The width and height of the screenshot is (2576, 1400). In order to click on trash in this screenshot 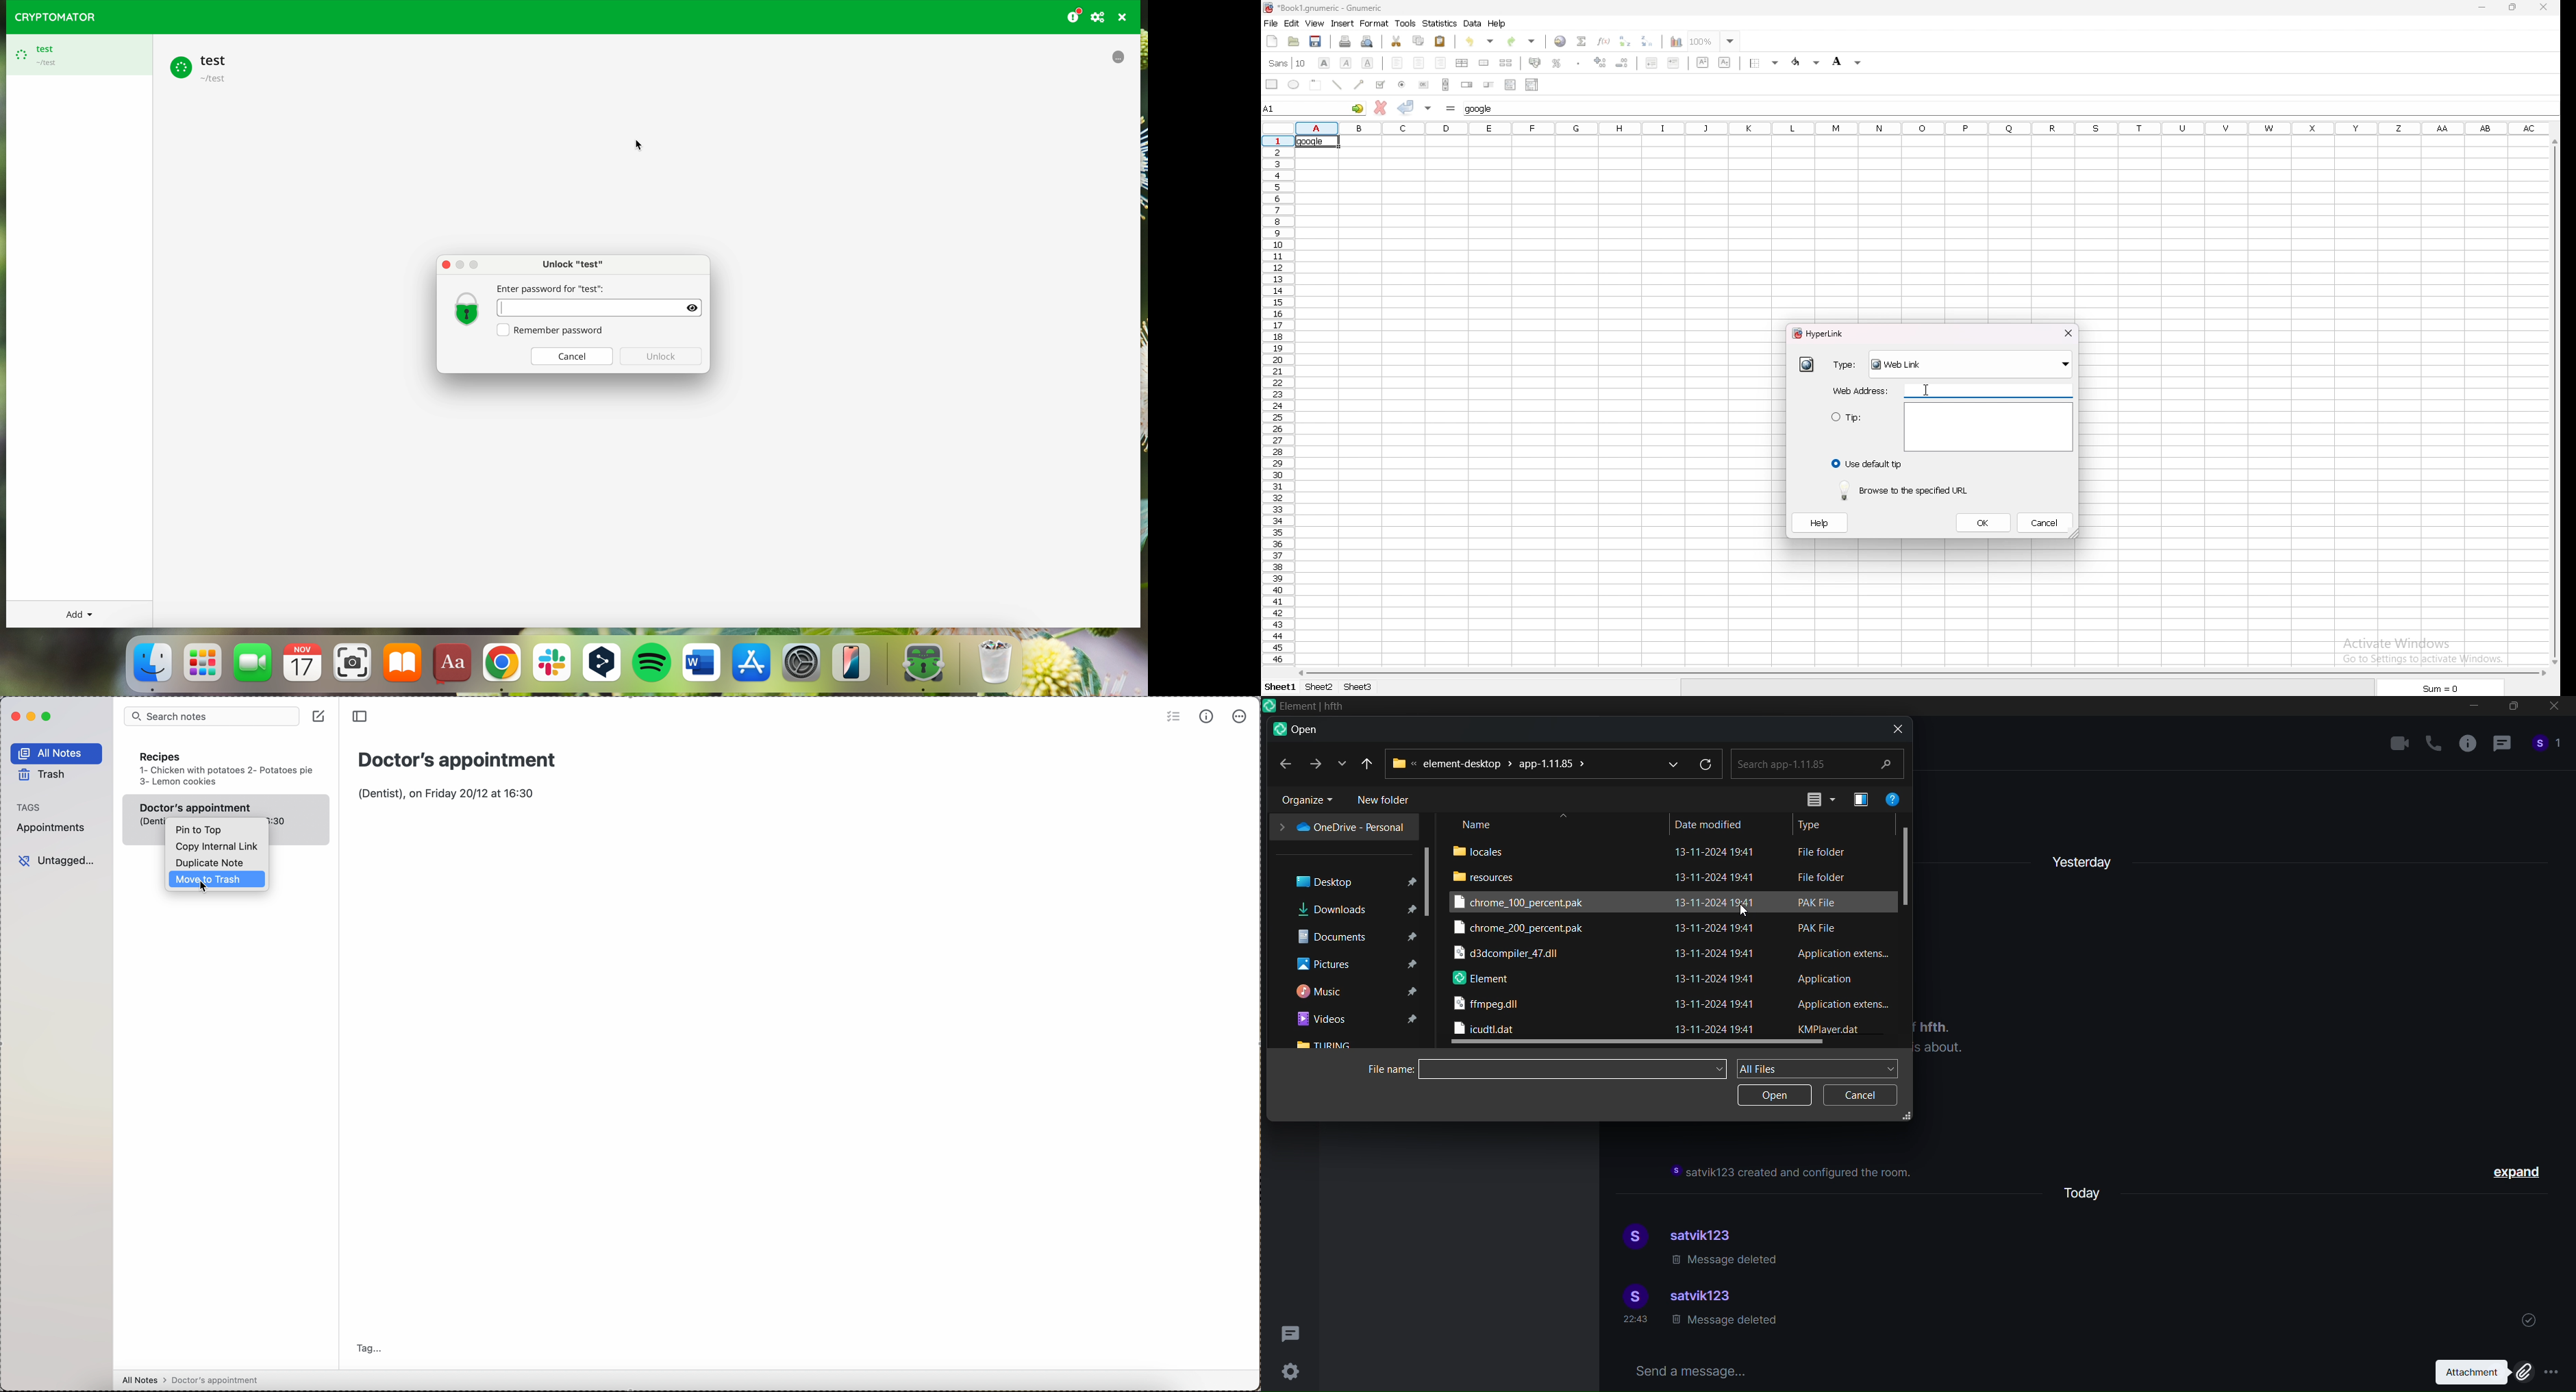, I will do `click(44, 776)`.